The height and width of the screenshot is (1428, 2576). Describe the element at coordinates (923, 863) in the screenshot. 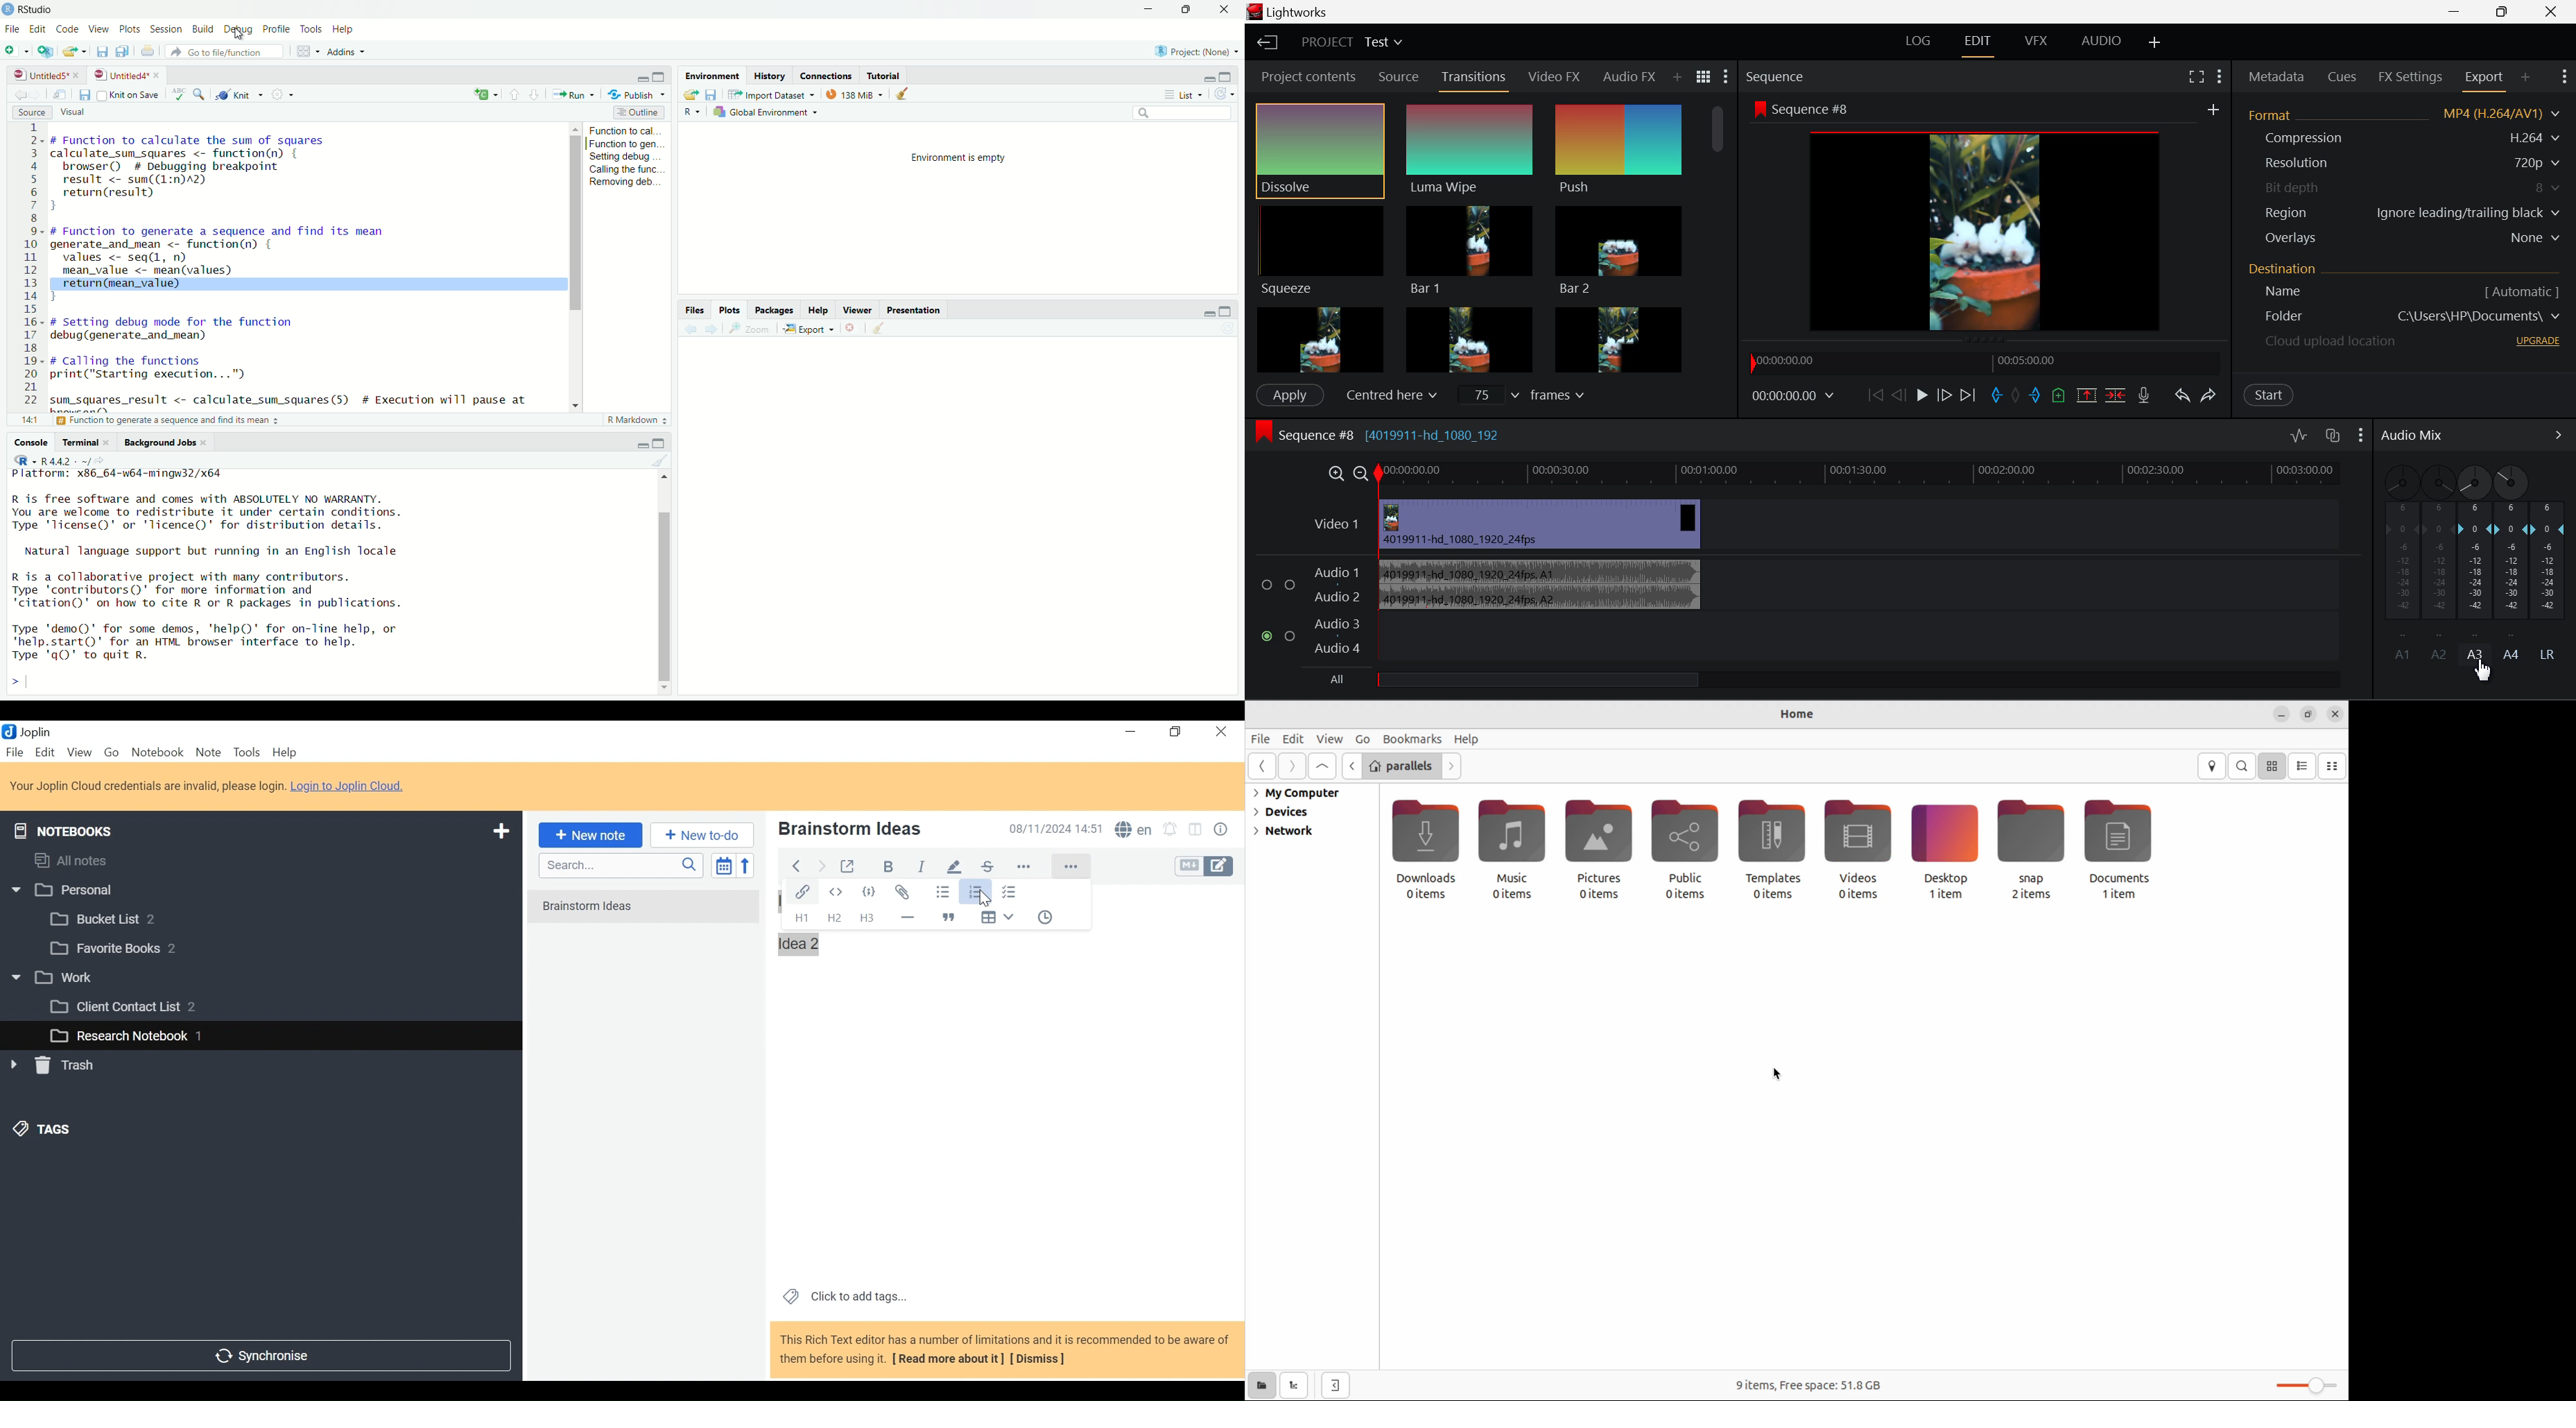

I see `italiac` at that location.